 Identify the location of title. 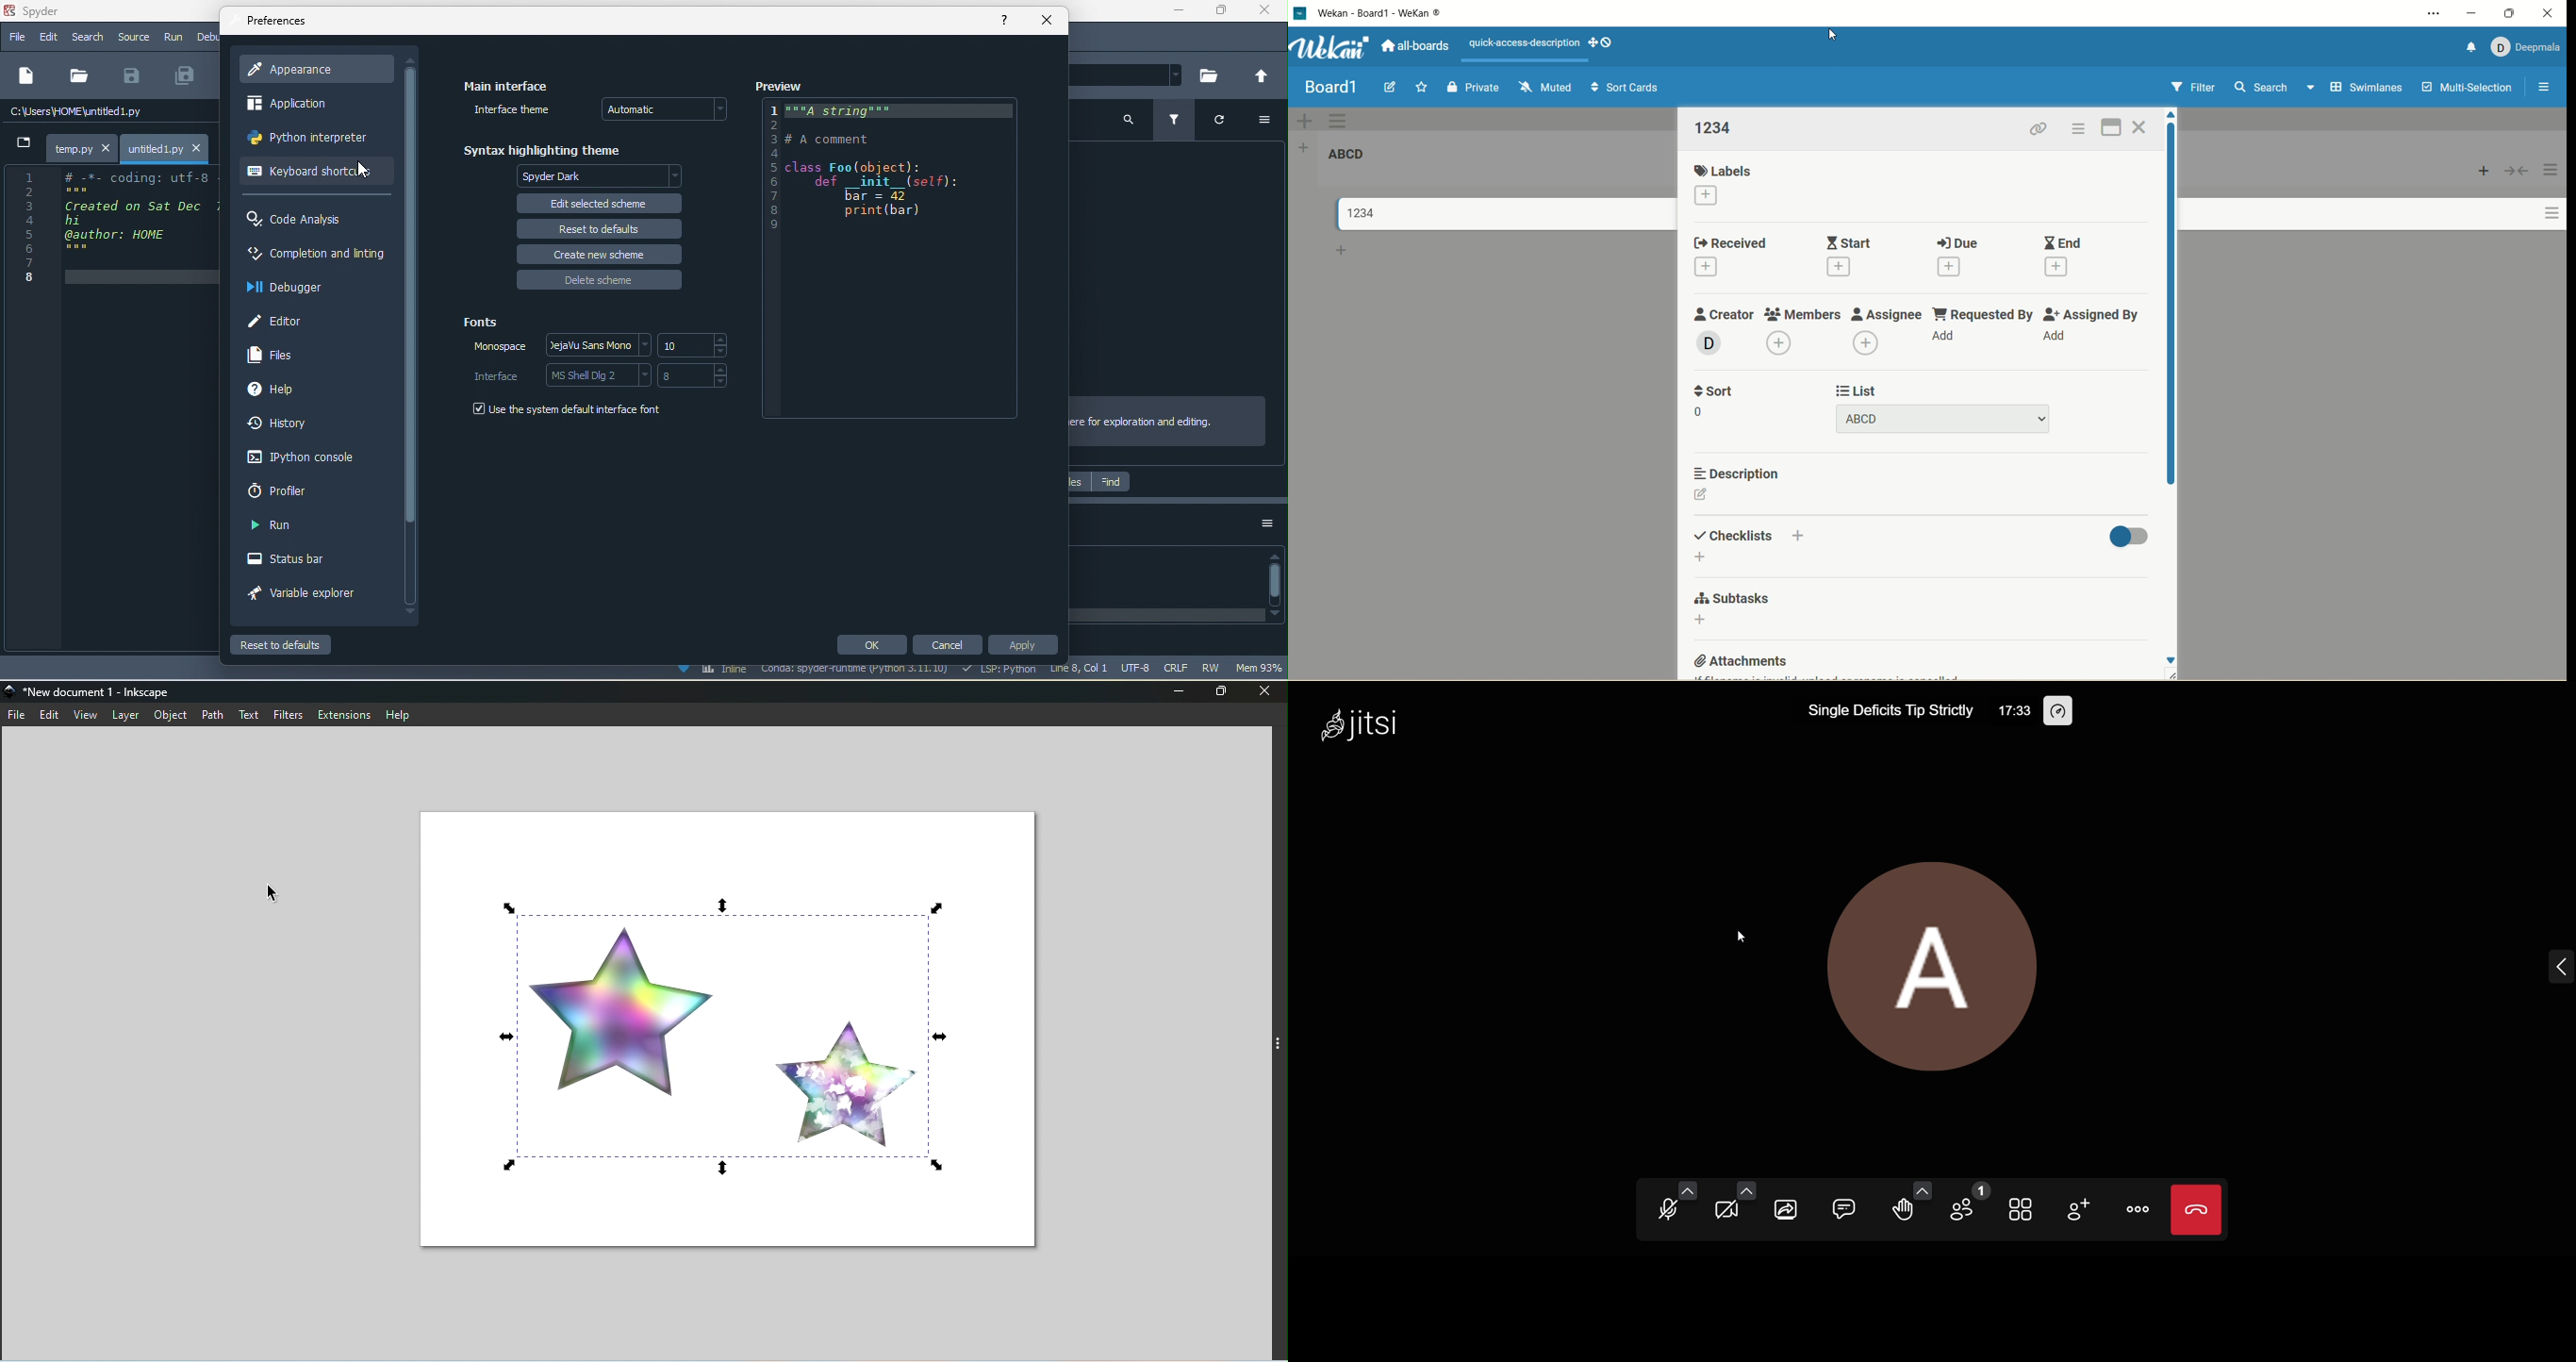
(1359, 212).